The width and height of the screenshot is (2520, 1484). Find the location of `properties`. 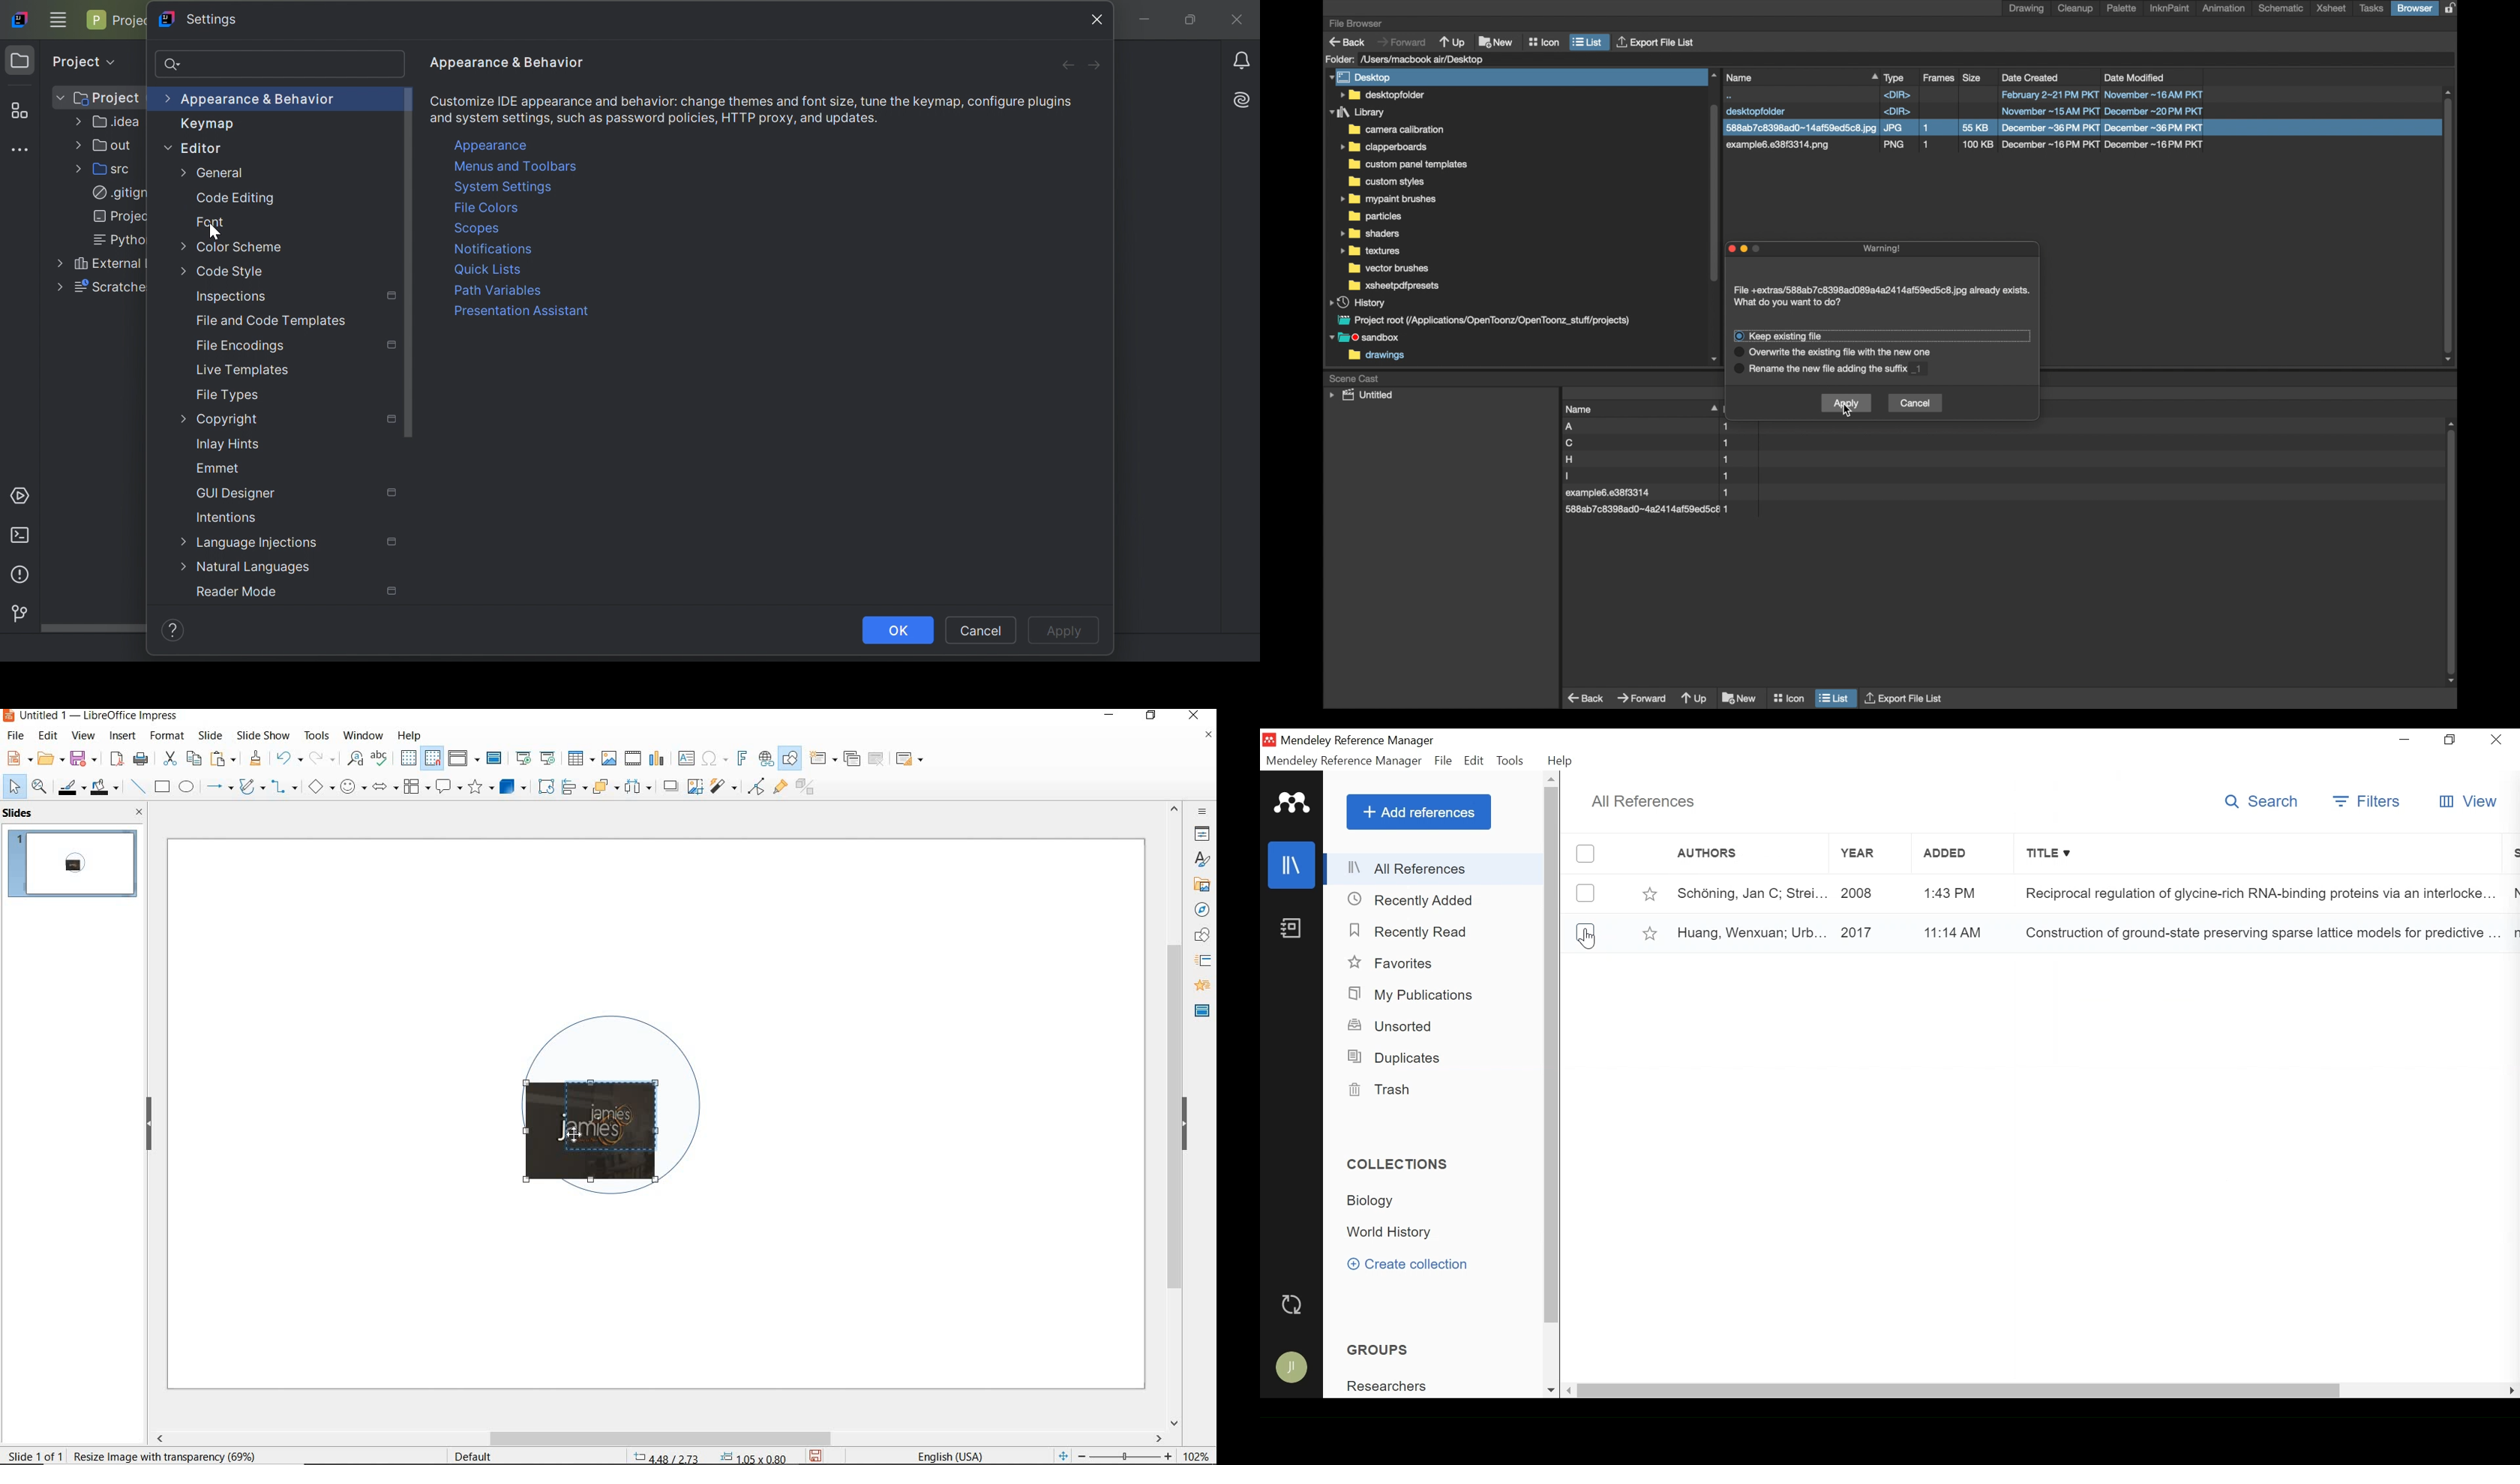

properties is located at coordinates (1201, 833).